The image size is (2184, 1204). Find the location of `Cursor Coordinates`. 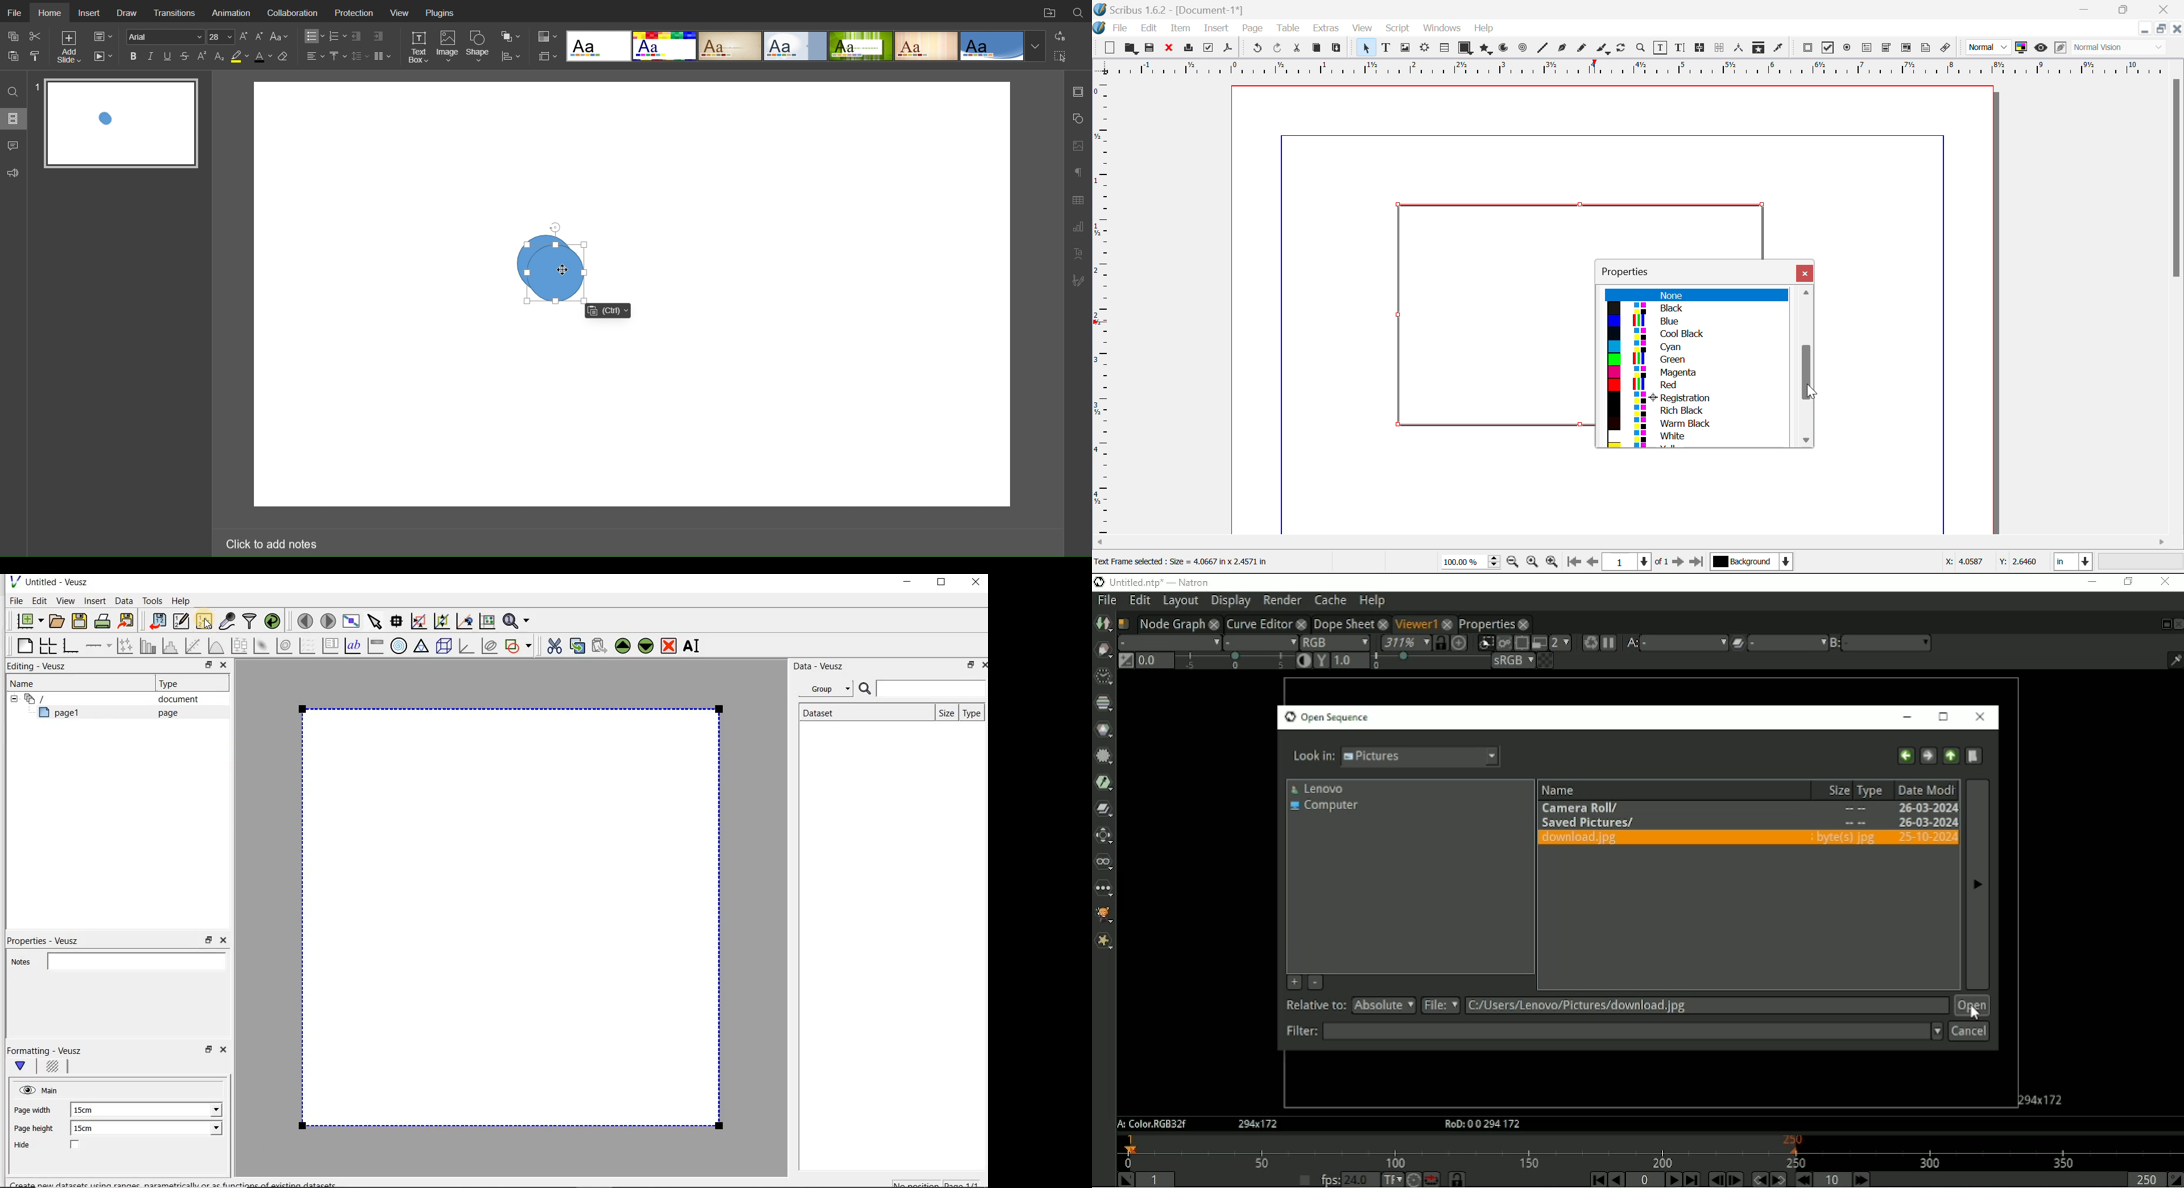

Cursor Coordinates is located at coordinates (1992, 564).